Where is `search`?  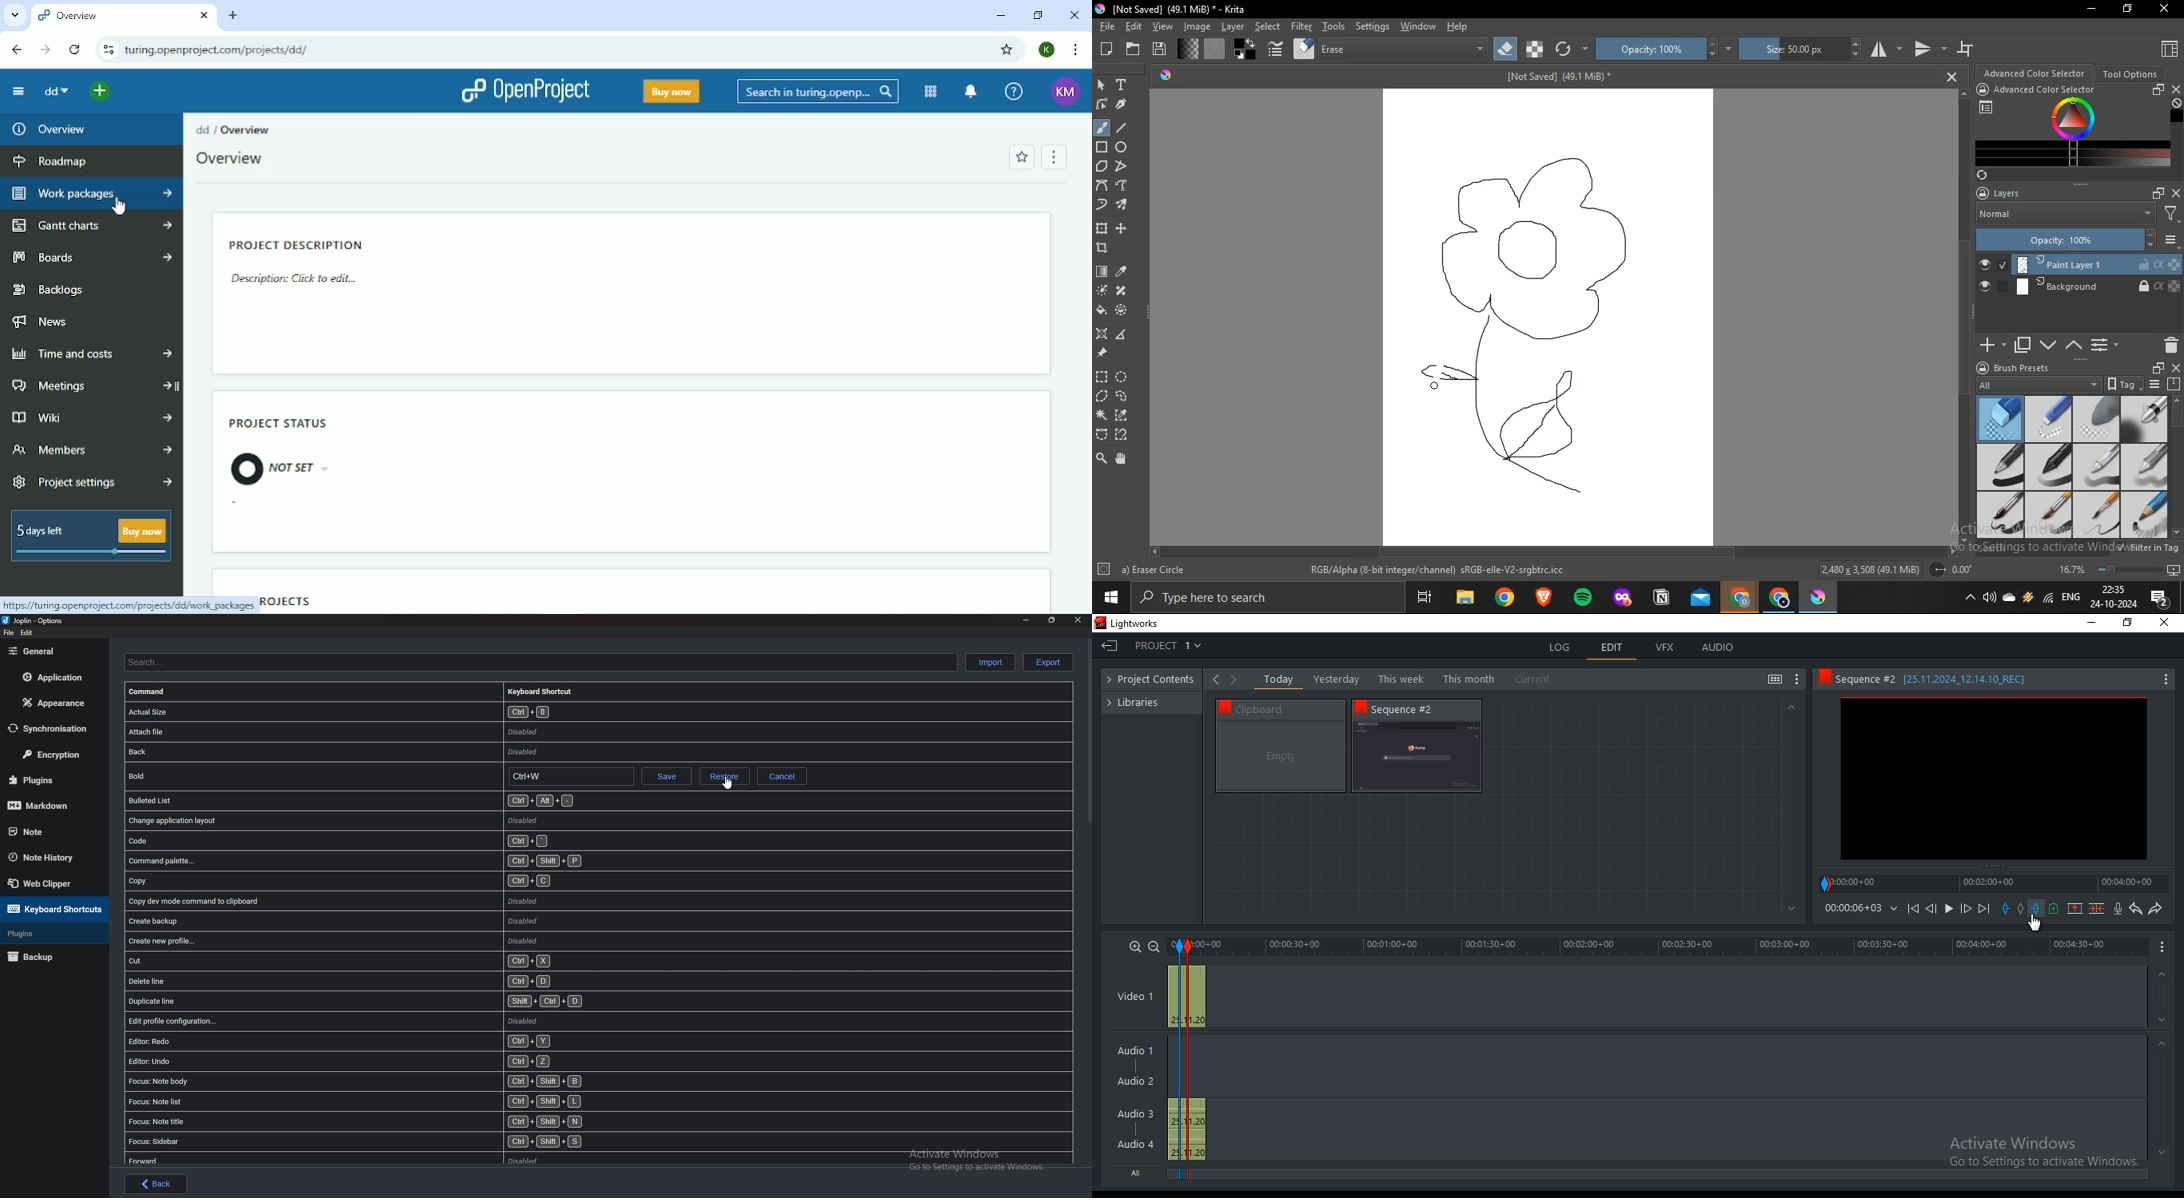 search is located at coordinates (538, 662).